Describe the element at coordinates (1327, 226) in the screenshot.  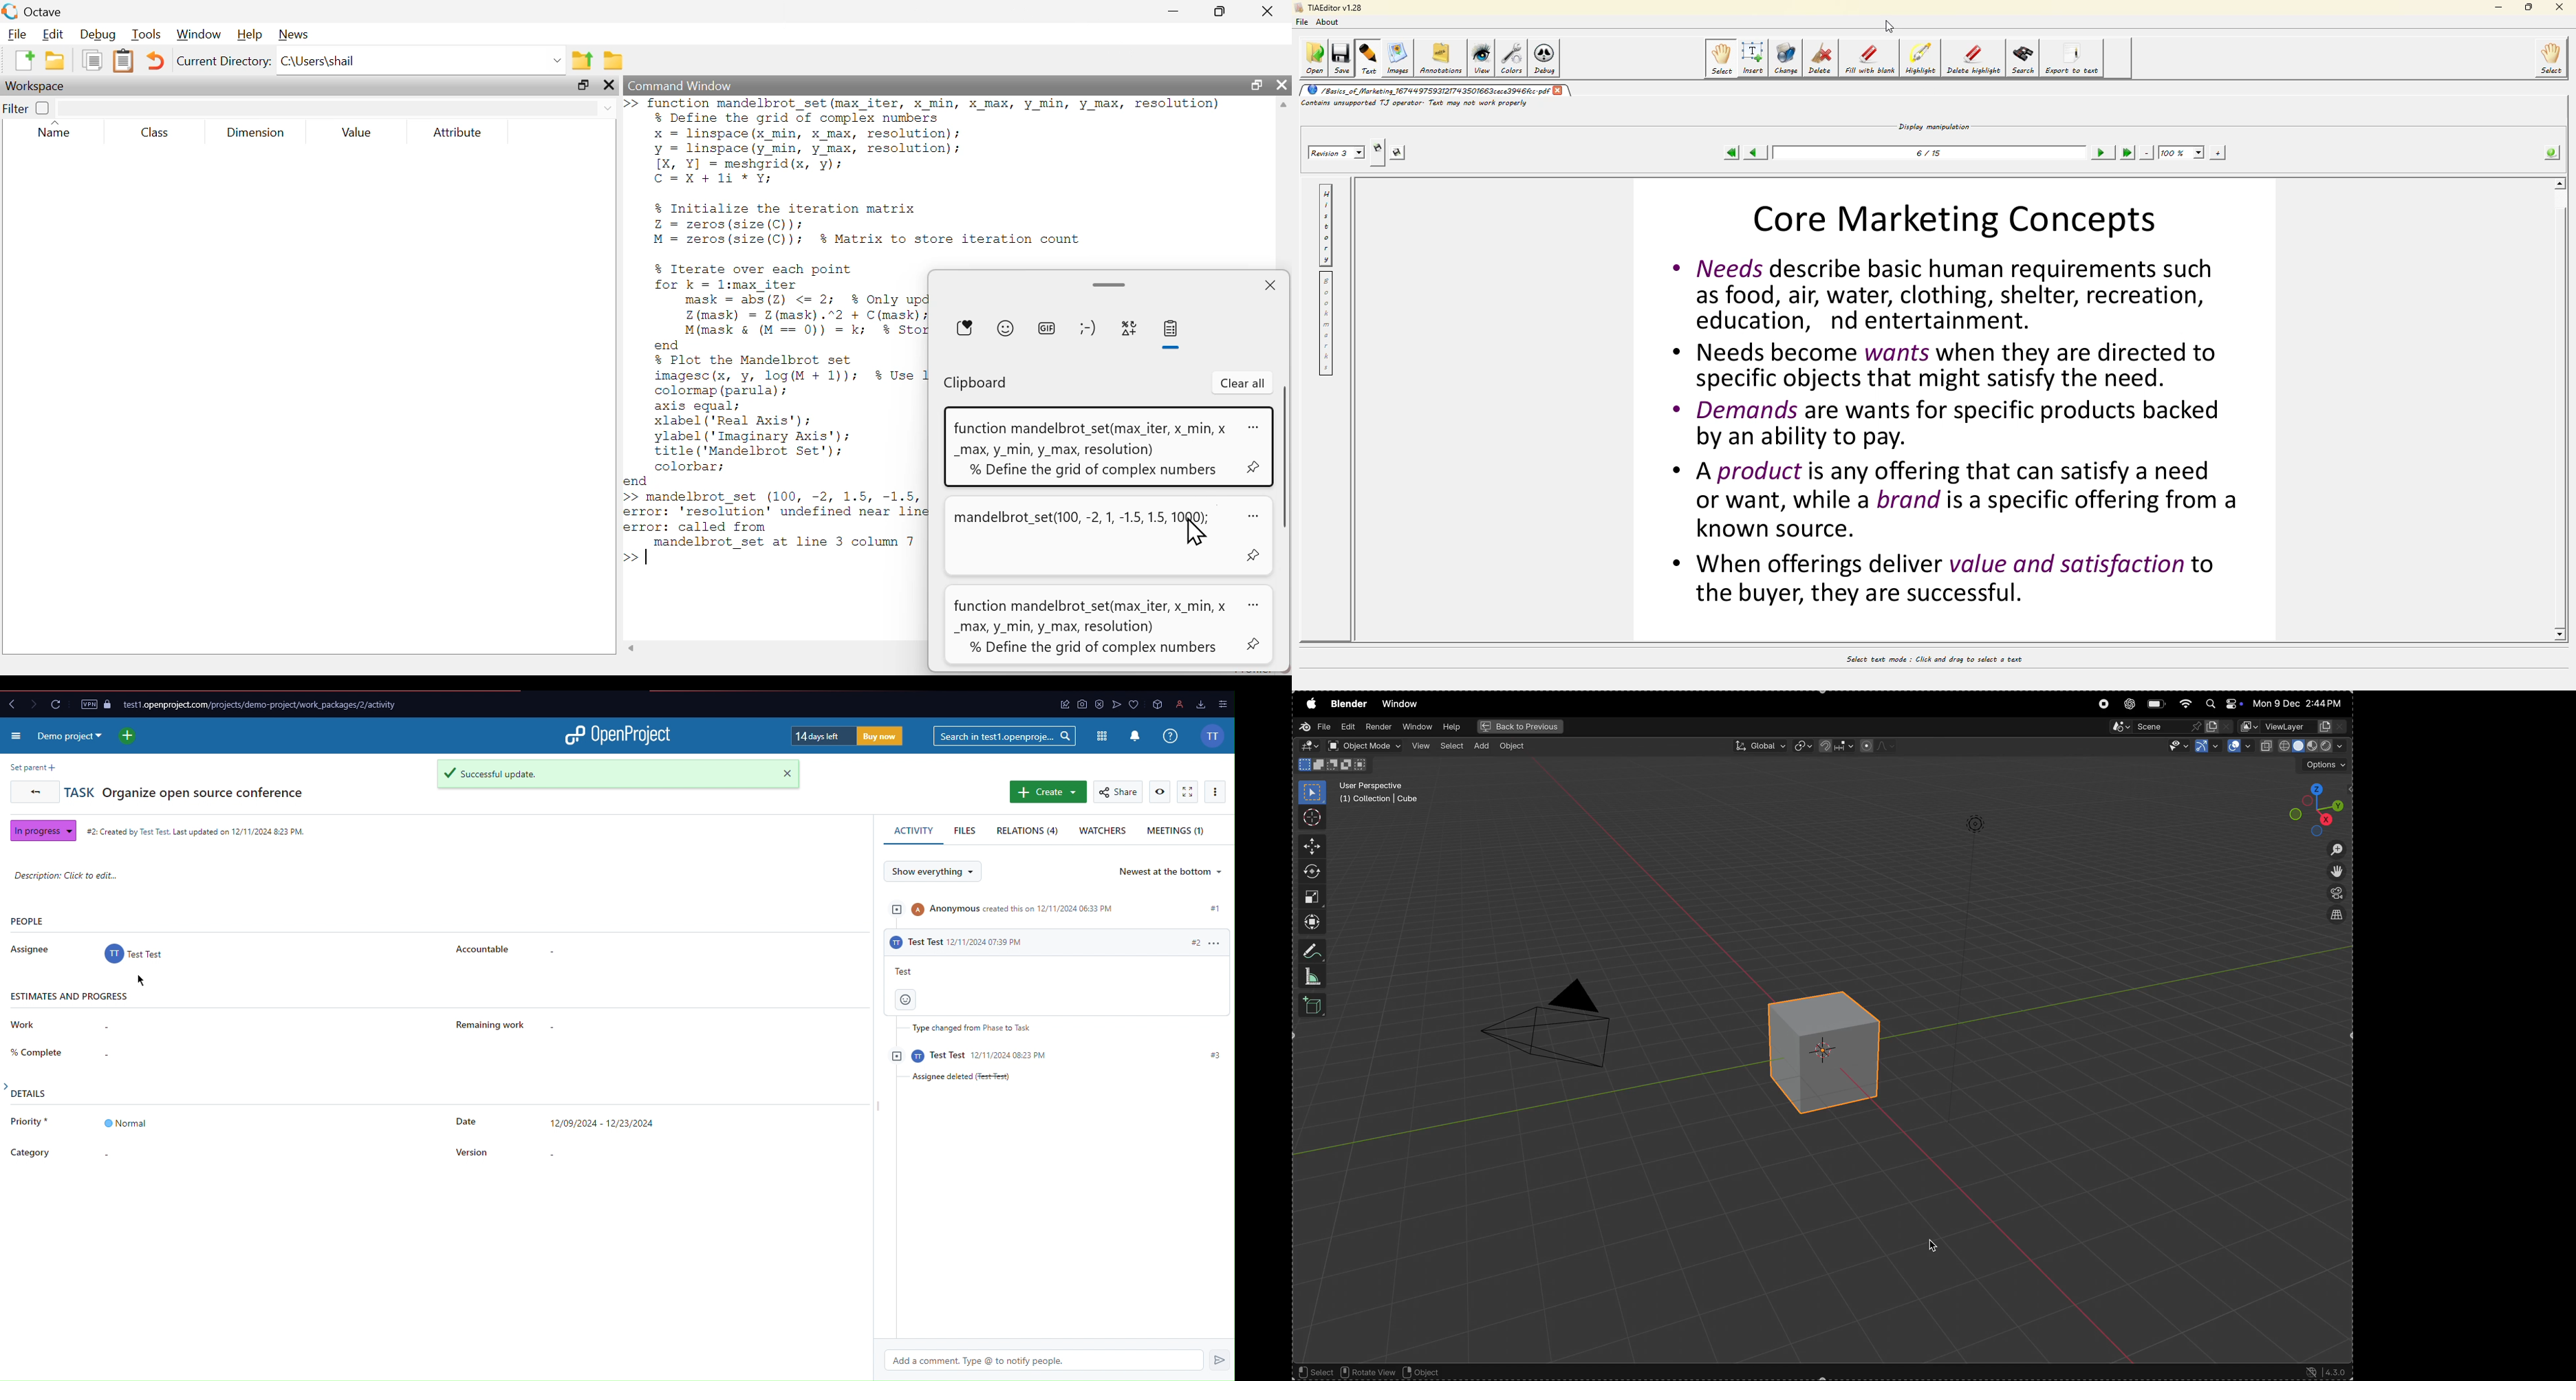
I see `history` at that location.